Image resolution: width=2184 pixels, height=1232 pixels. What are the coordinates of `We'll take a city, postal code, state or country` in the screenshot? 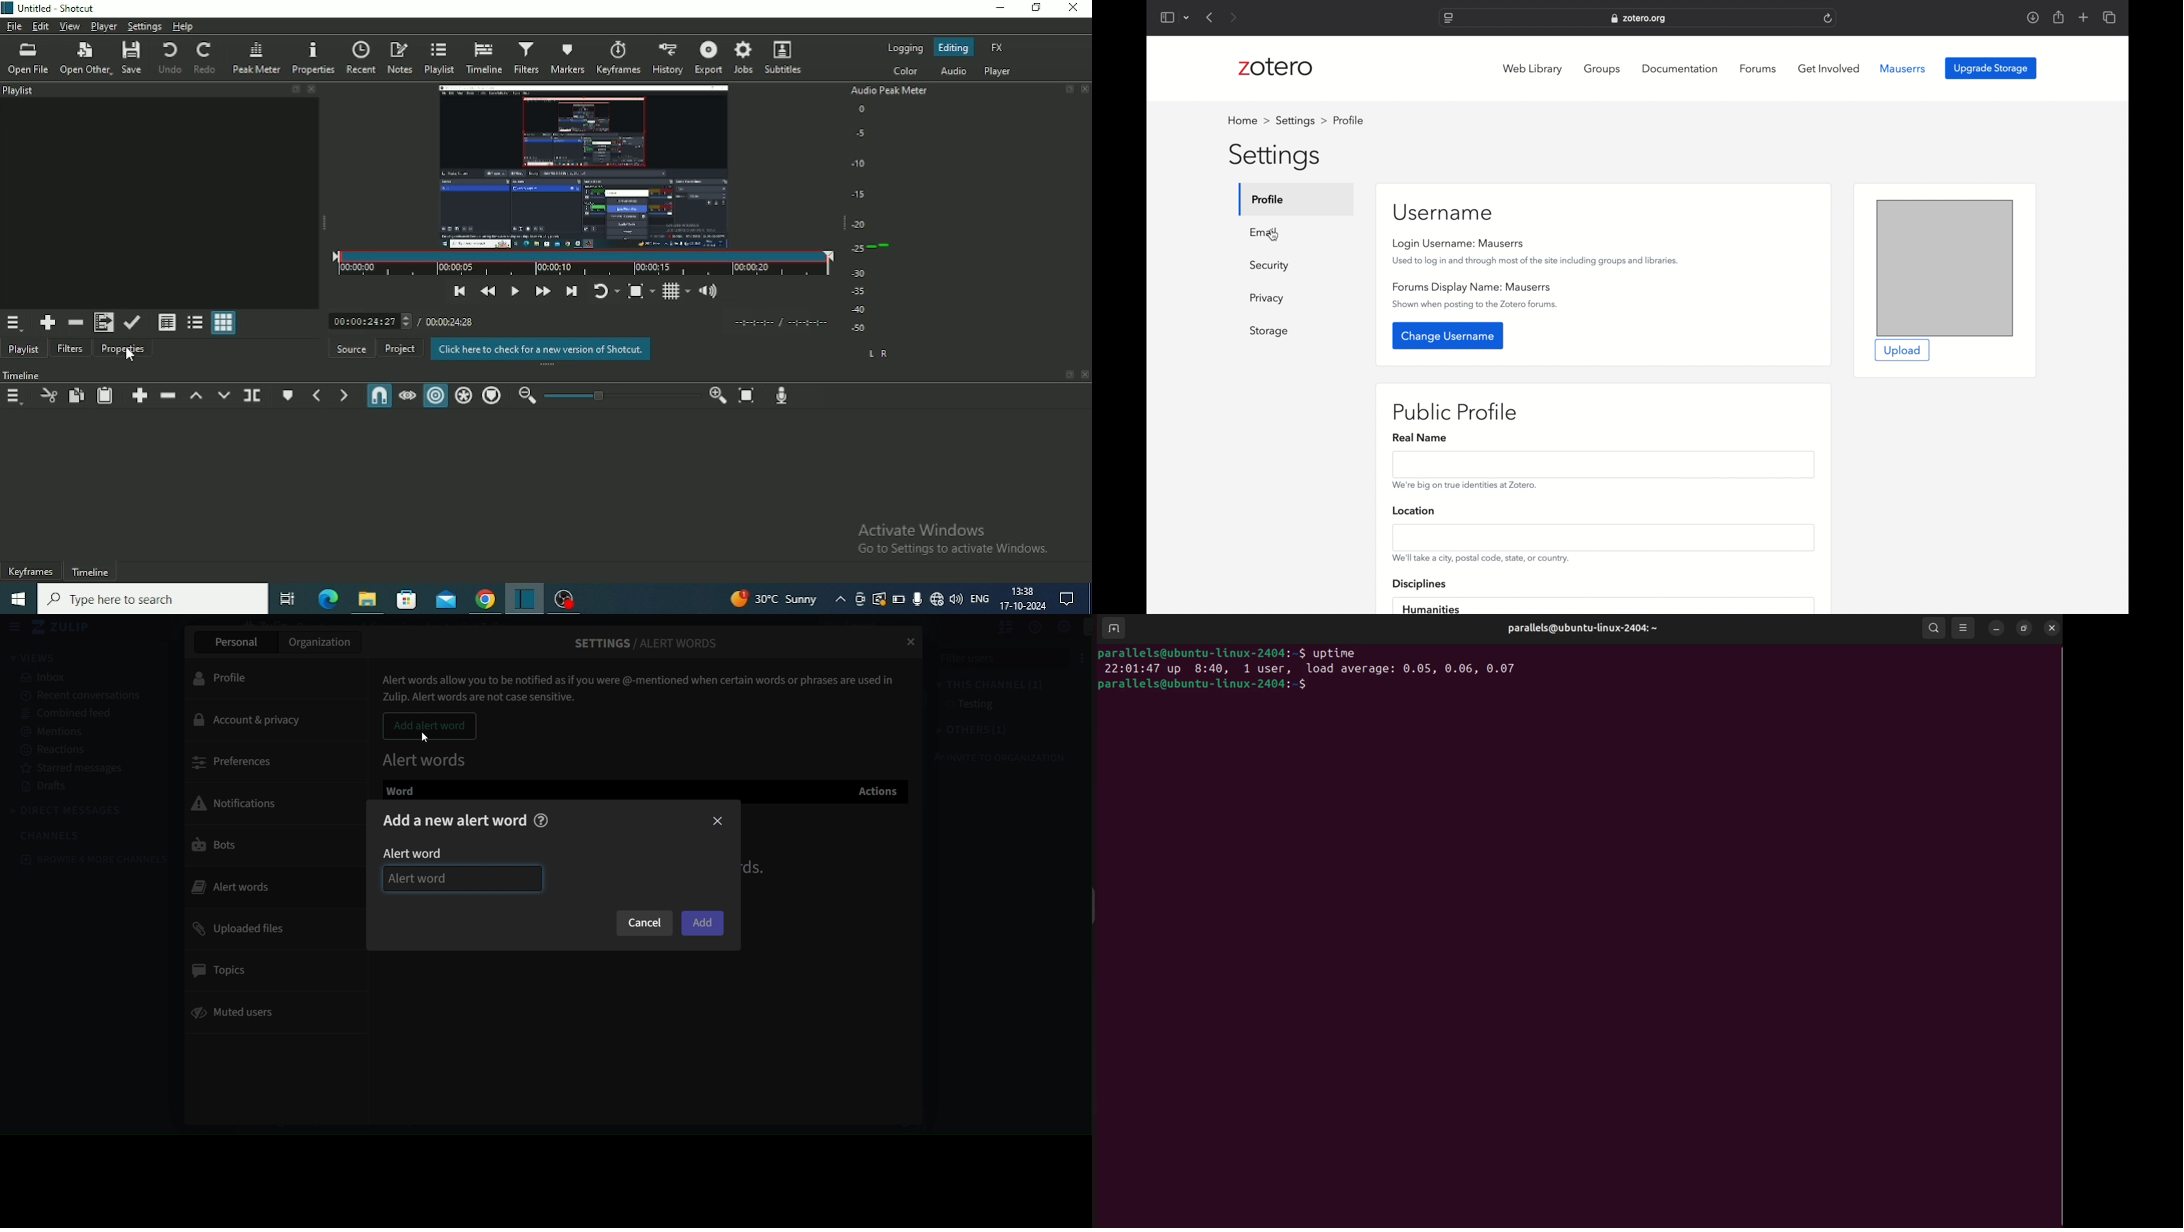 It's located at (1480, 558).